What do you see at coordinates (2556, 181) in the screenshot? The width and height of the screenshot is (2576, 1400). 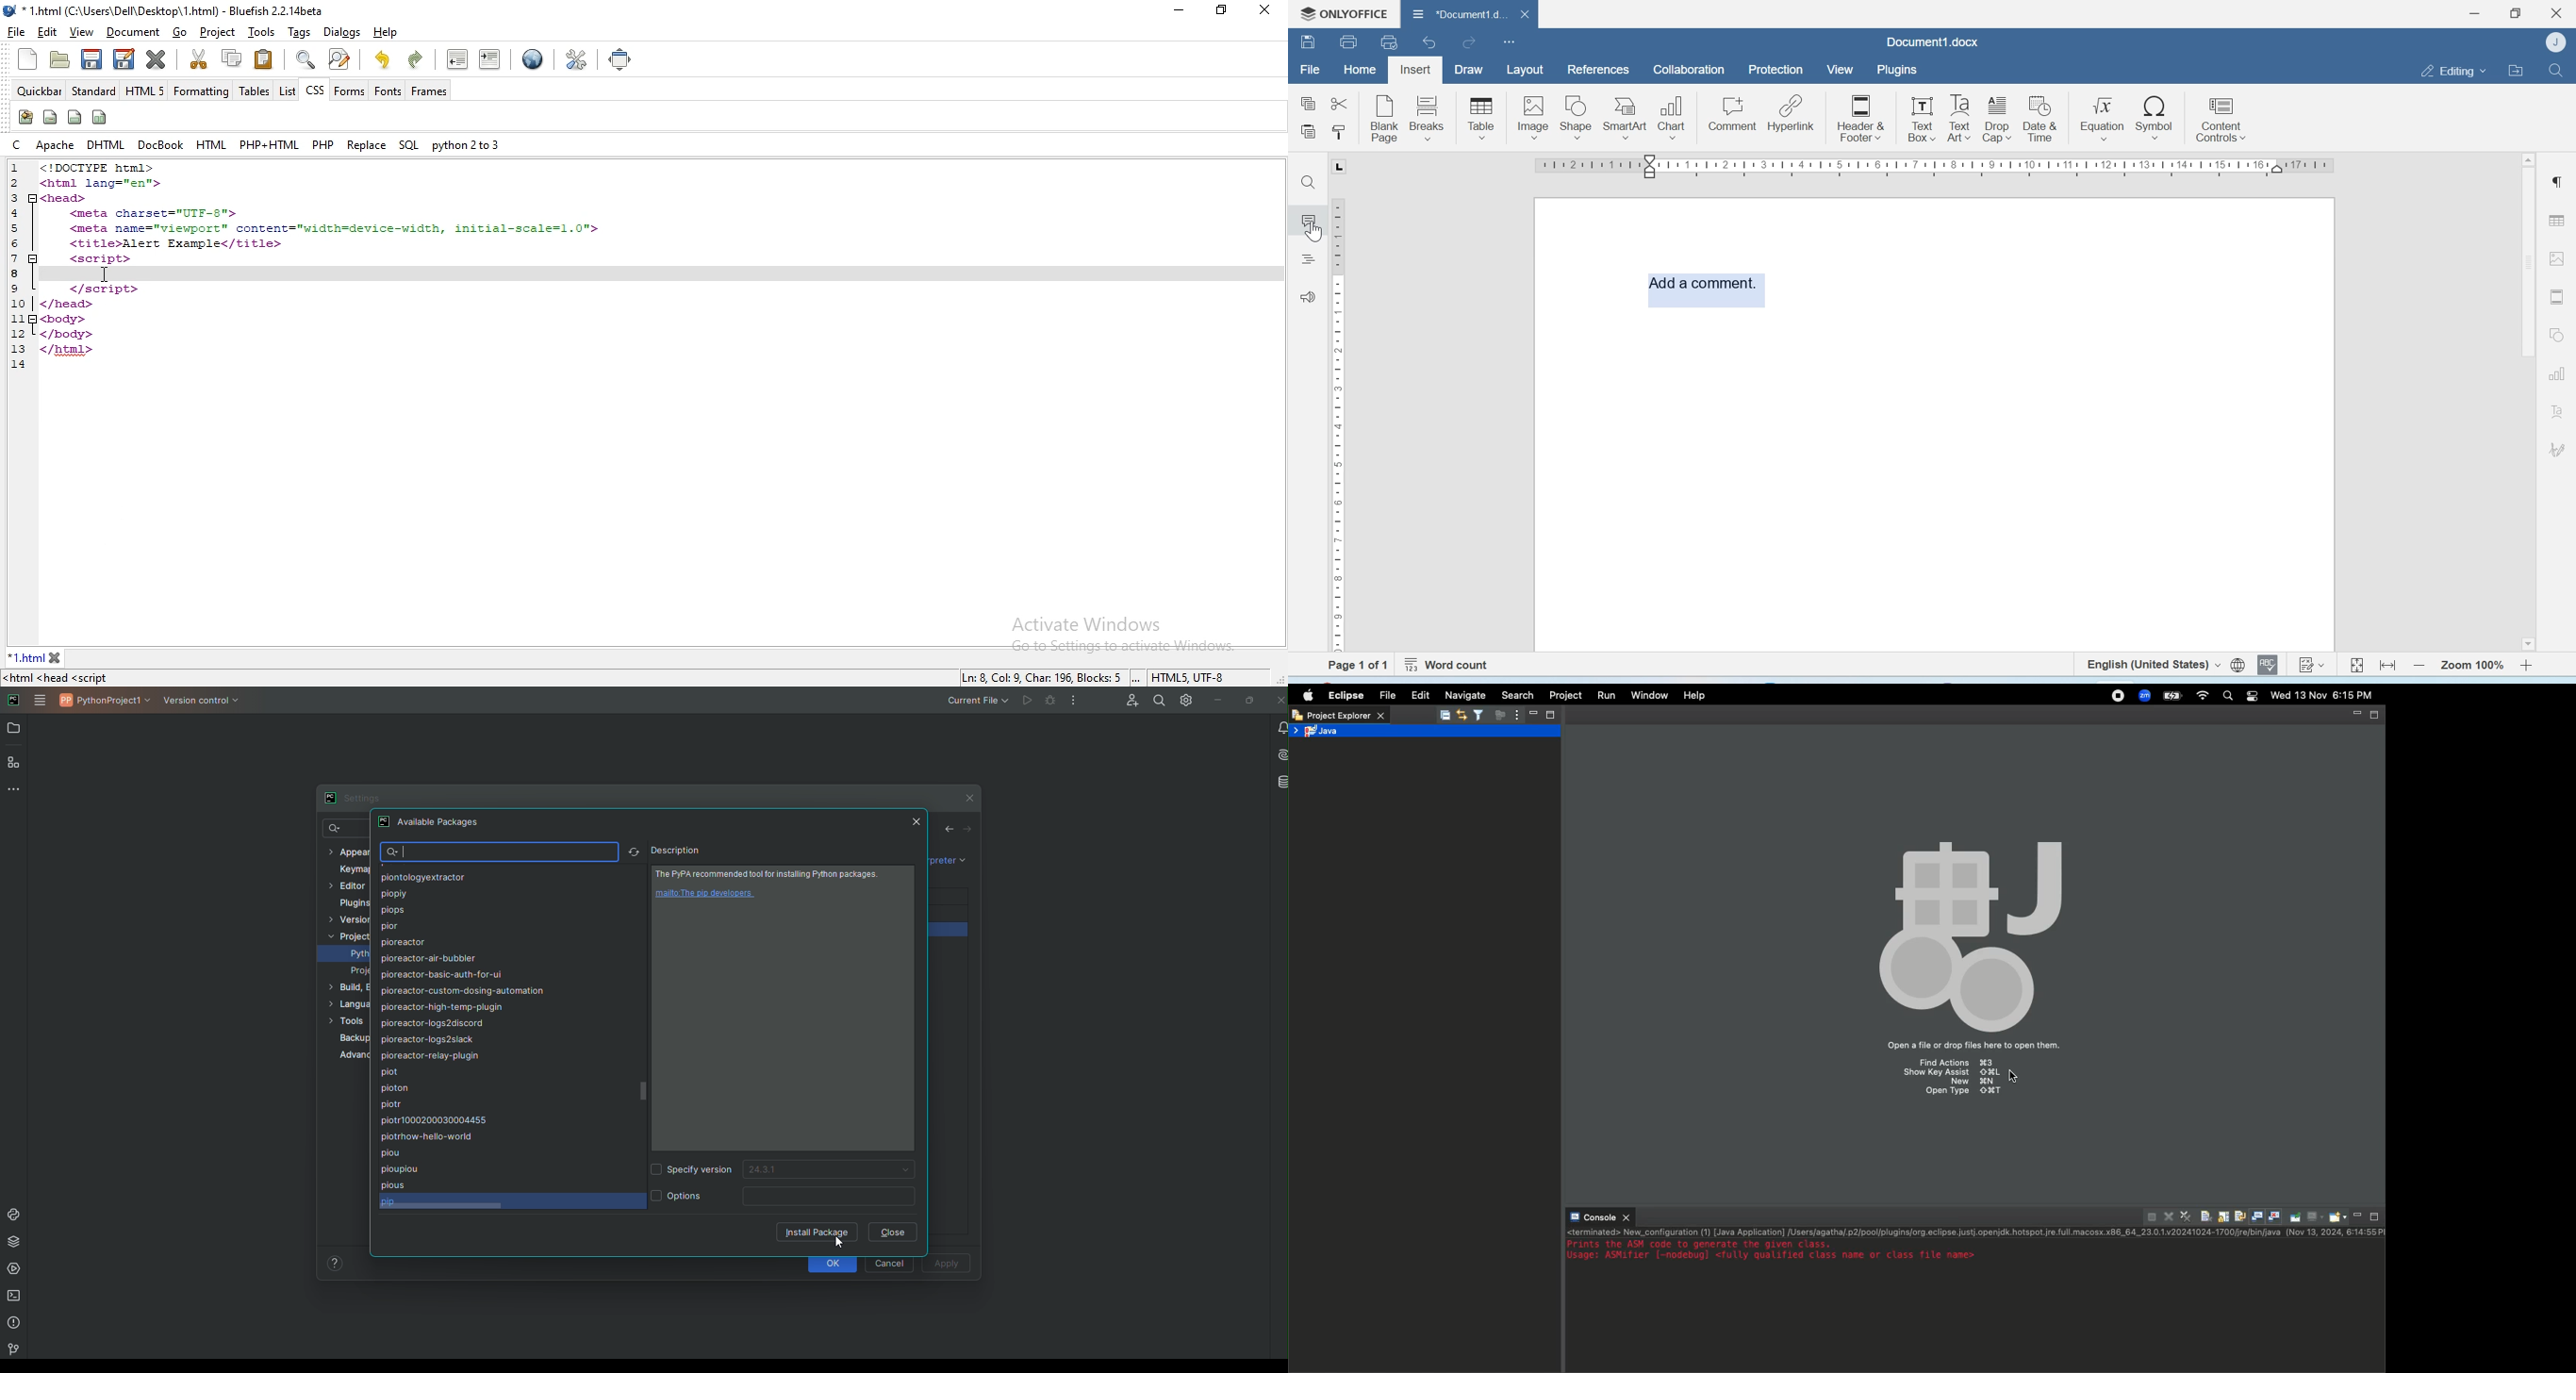 I see `Paragraph settings` at bounding box center [2556, 181].